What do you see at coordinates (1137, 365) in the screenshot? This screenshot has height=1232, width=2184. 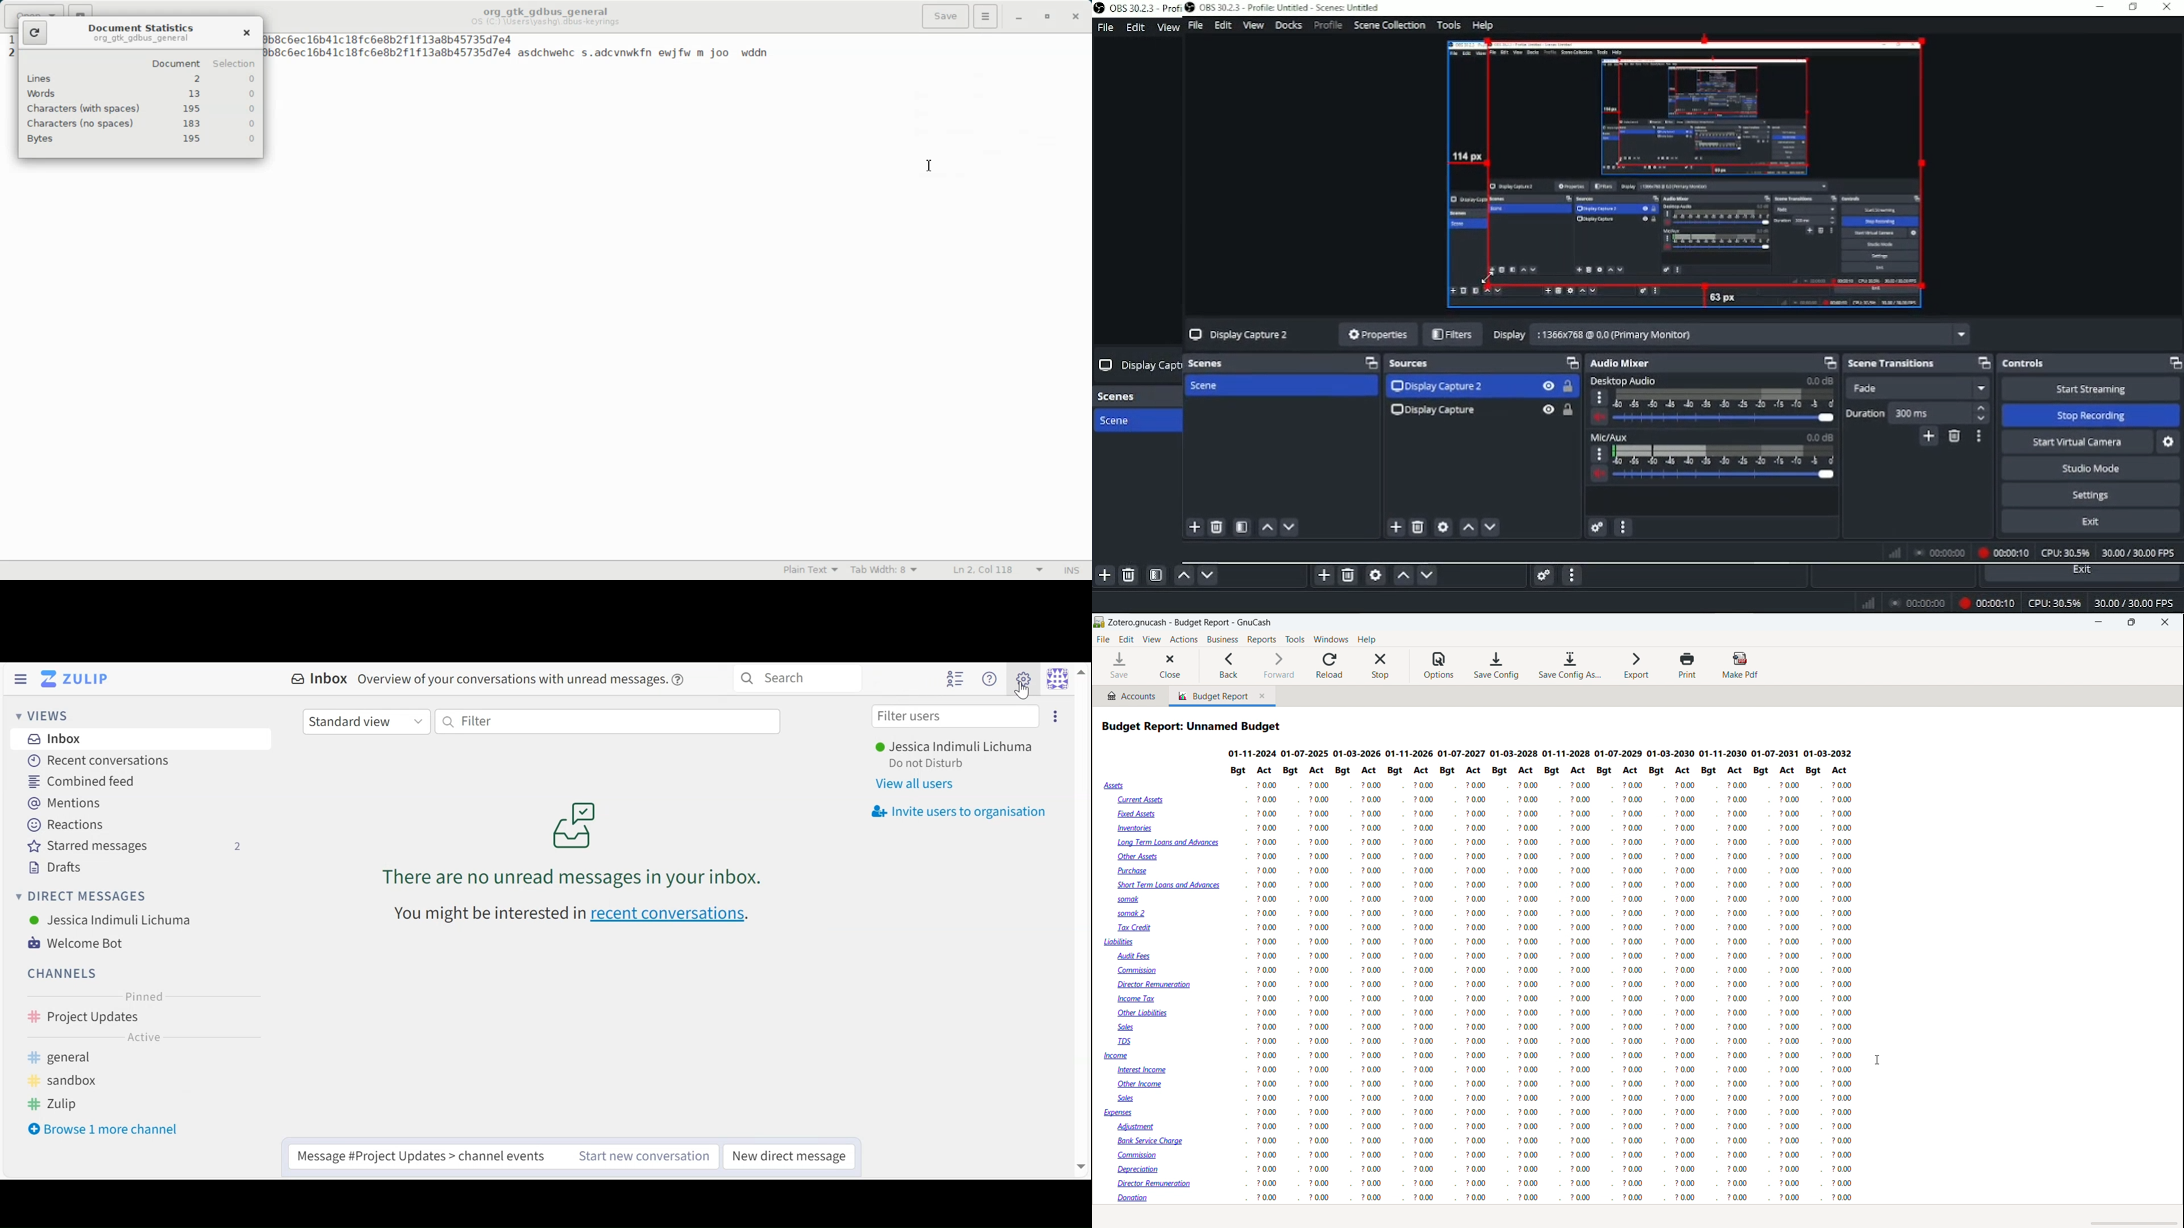 I see `Display Capt` at bounding box center [1137, 365].